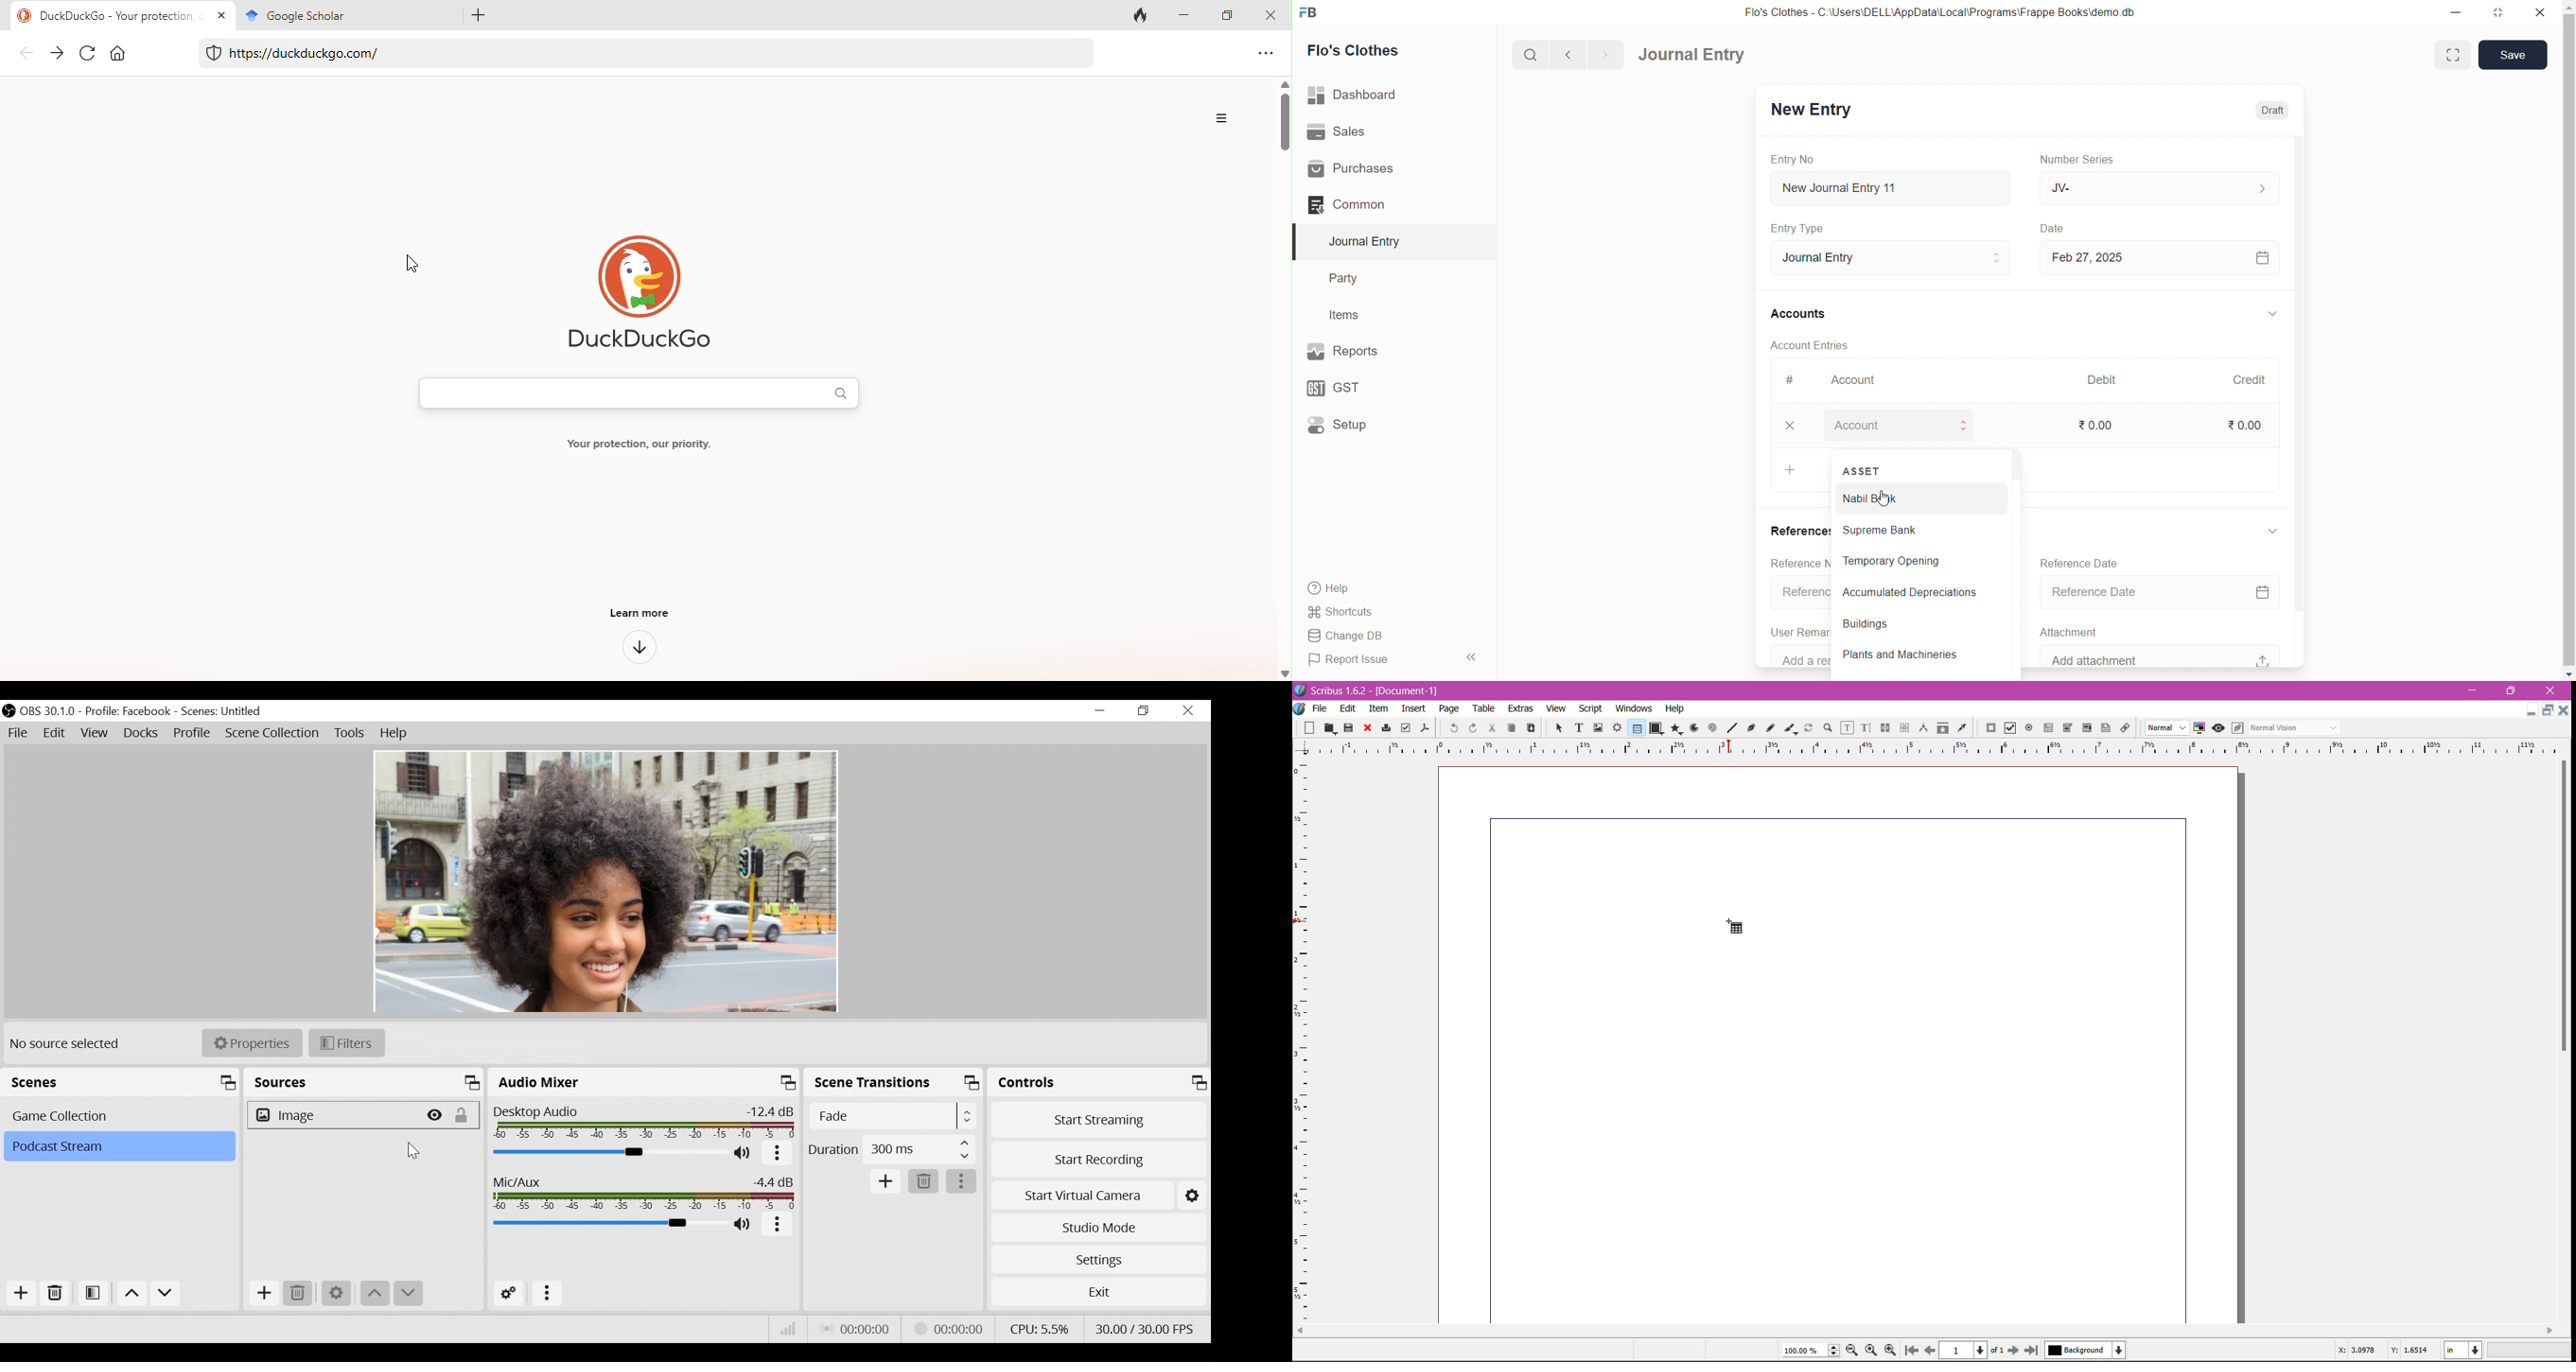  What do you see at coordinates (1798, 564) in the screenshot?
I see `Reference Number` at bounding box center [1798, 564].